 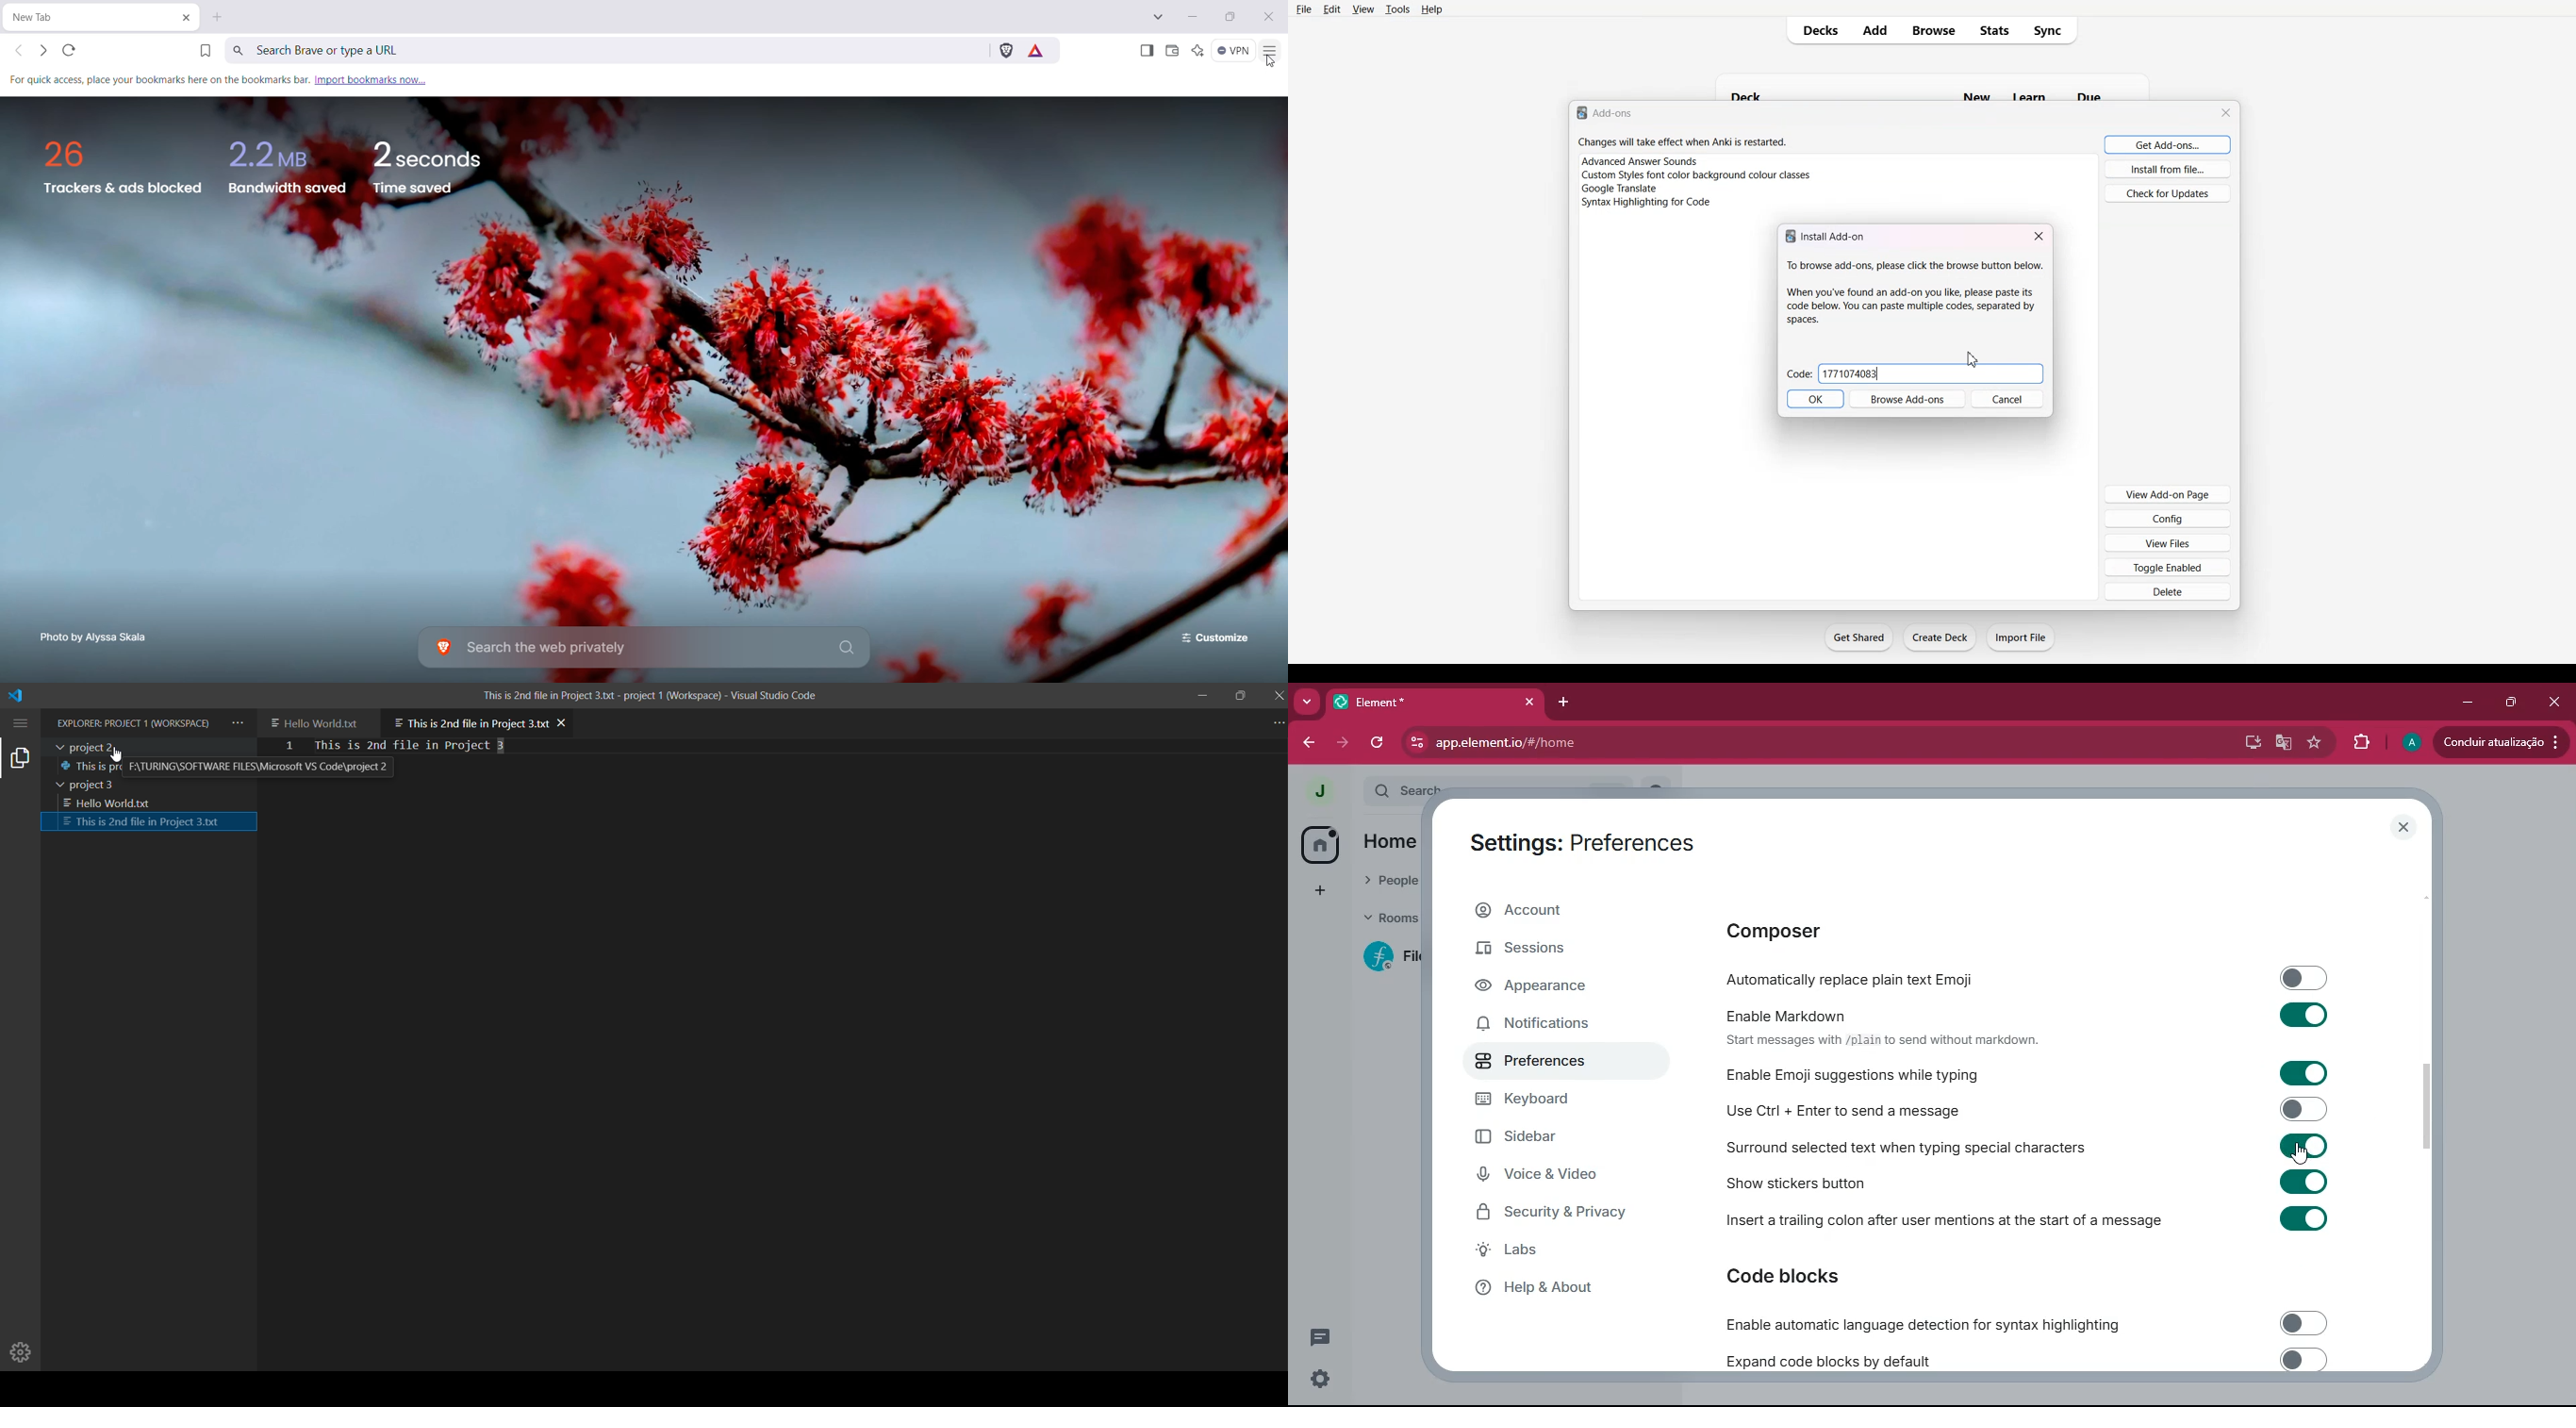 What do you see at coordinates (1544, 1100) in the screenshot?
I see `keyboard` at bounding box center [1544, 1100].